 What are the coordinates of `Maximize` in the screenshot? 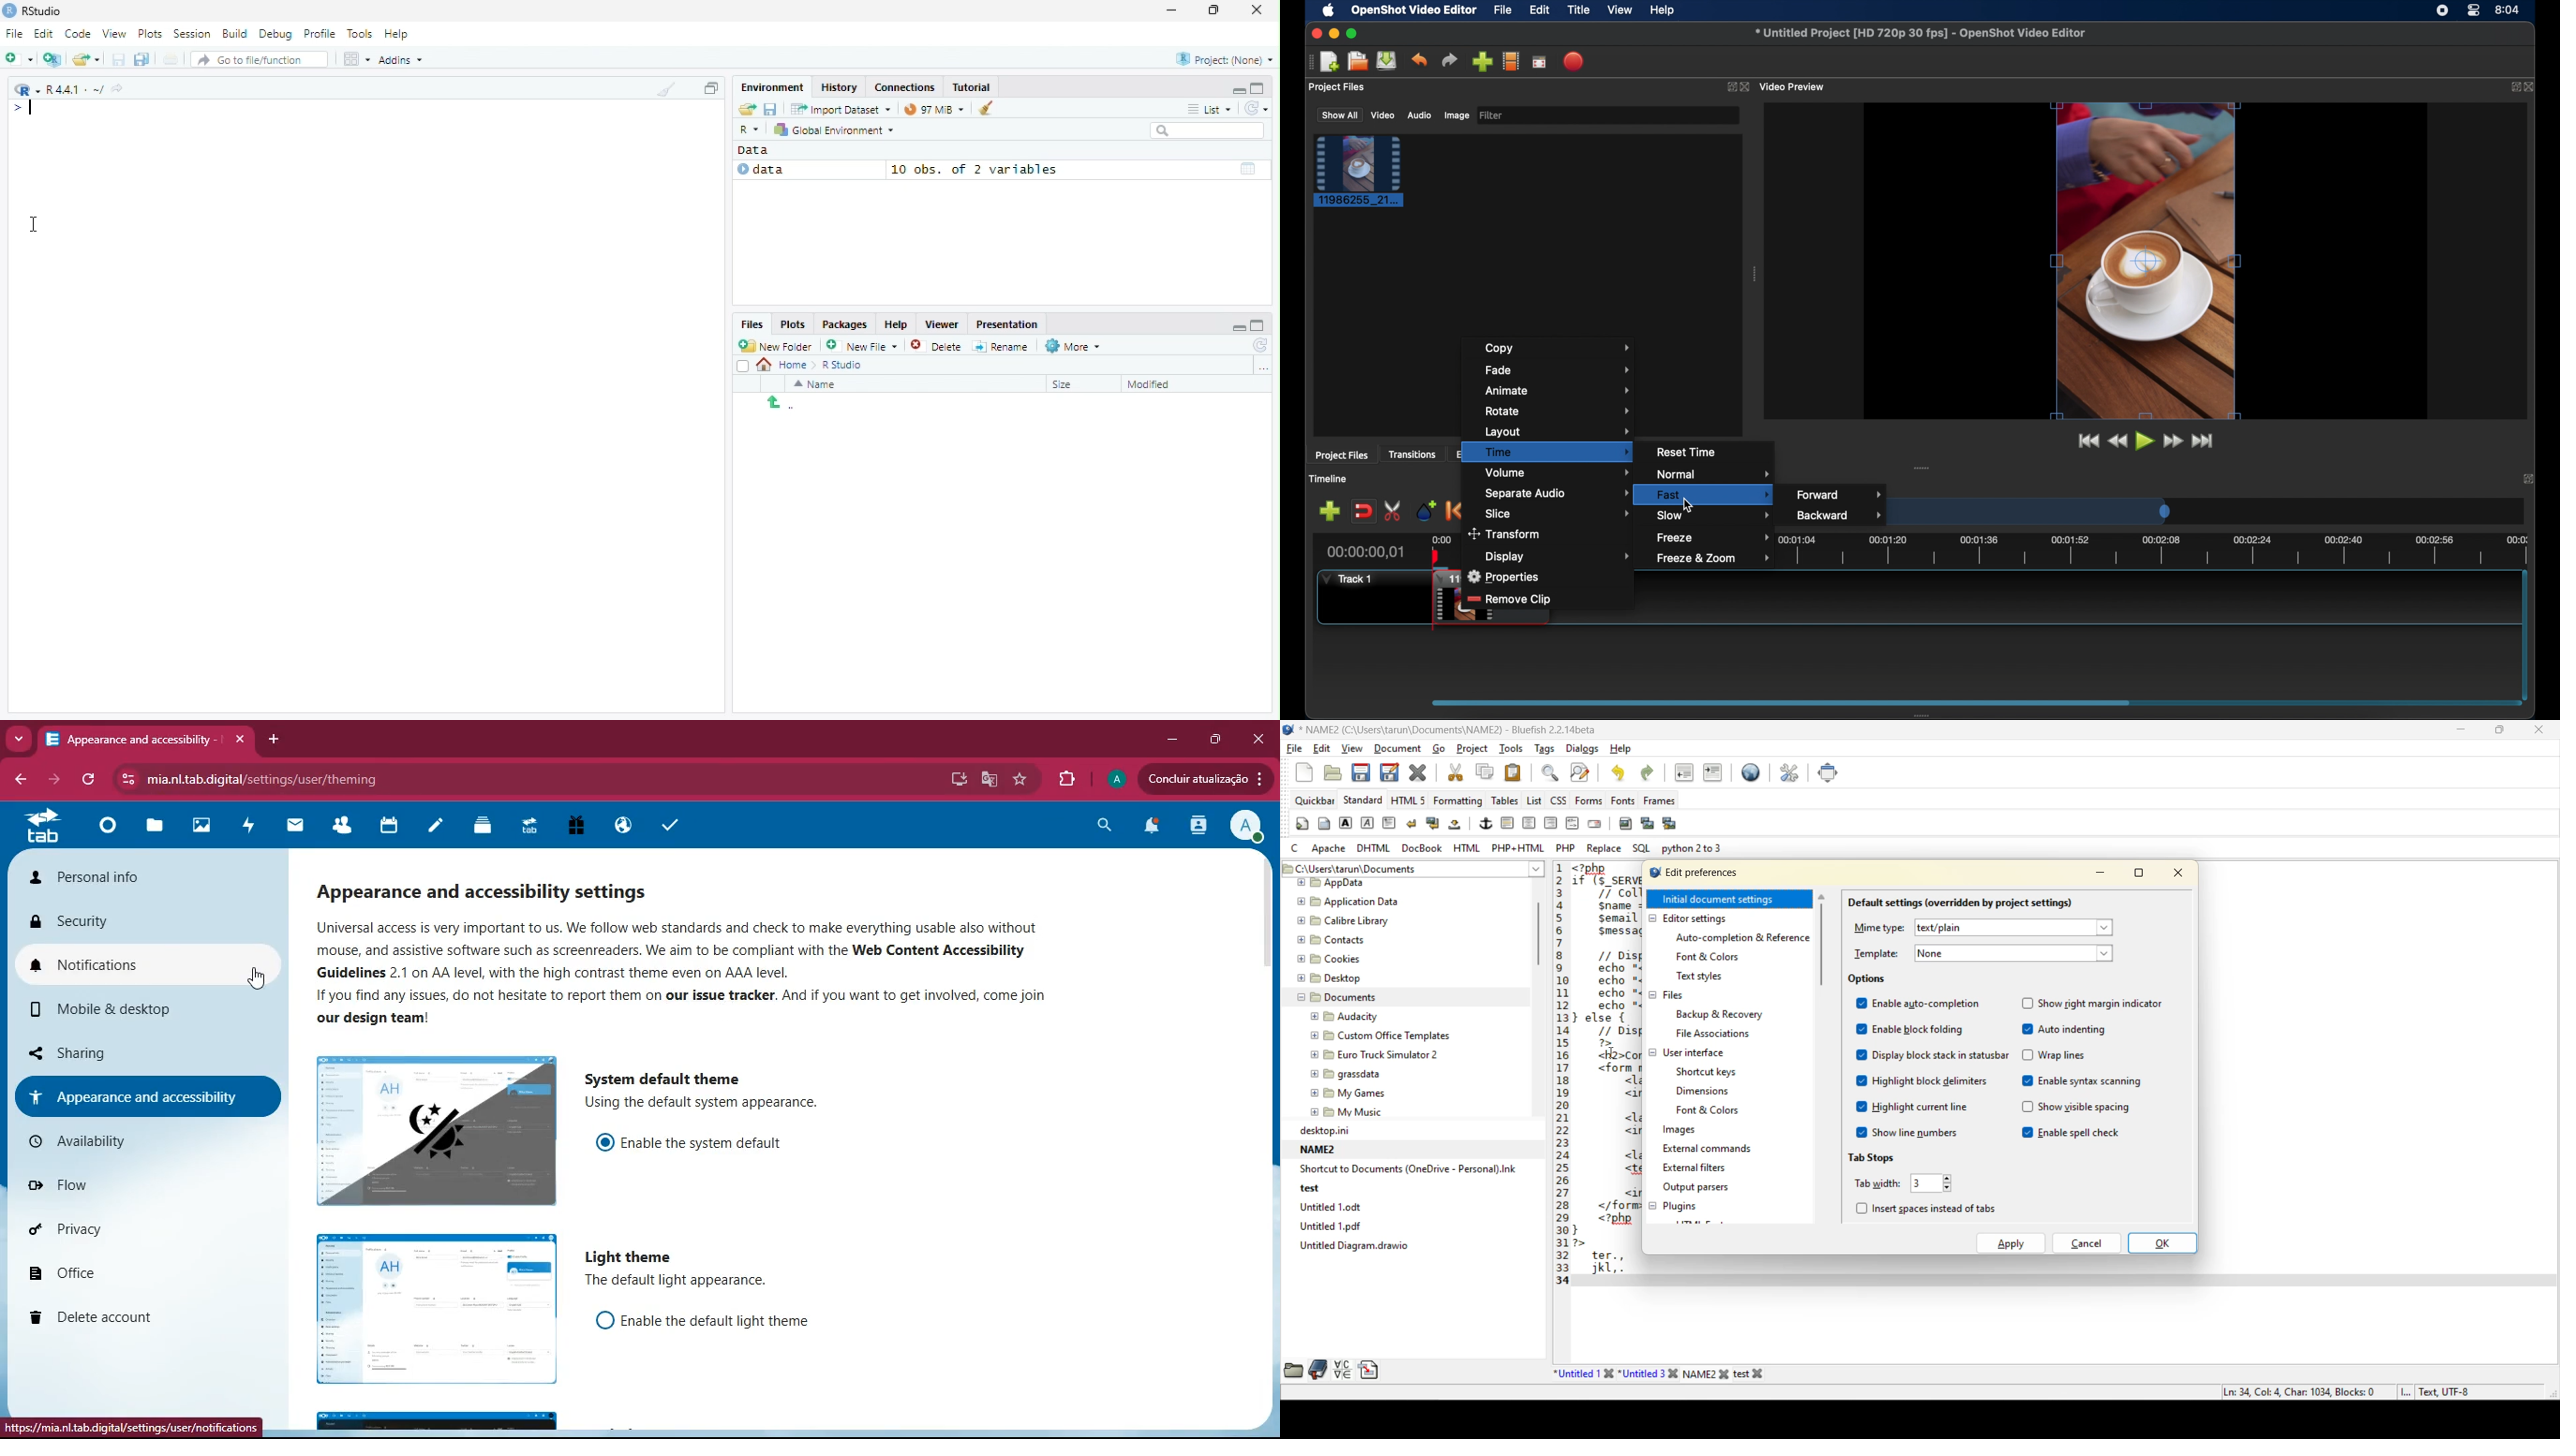 It's located at (711, 88).